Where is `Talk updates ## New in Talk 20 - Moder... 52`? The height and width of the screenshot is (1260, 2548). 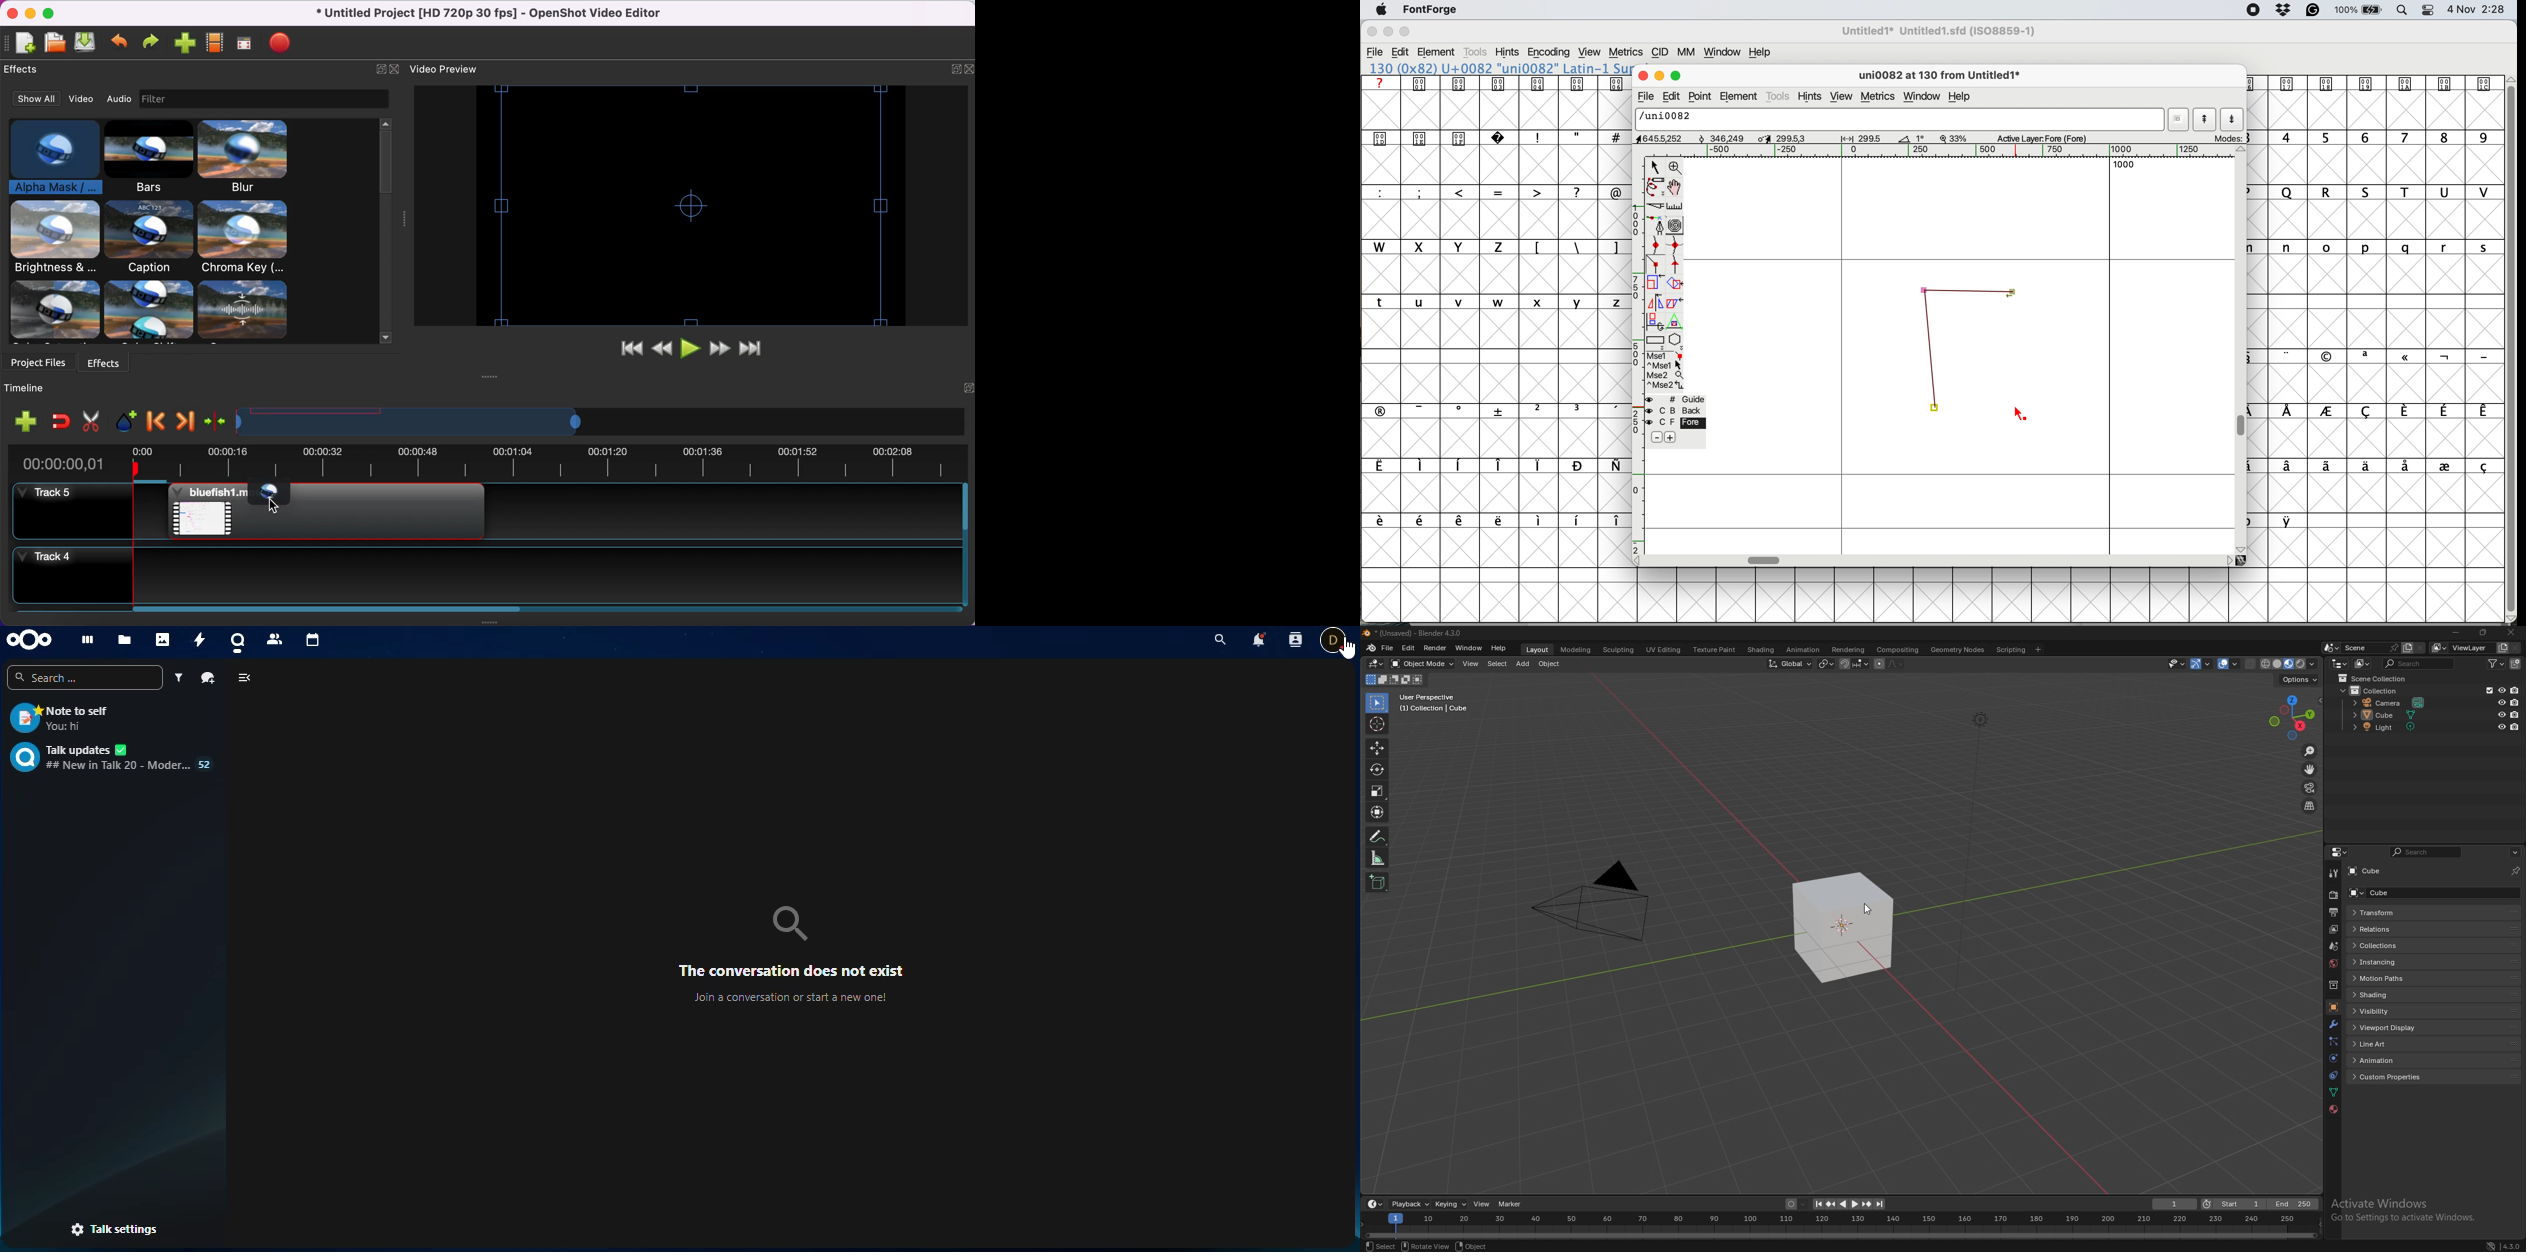
Talk updates ## New in Talk 20 - Moder... 52 is located at coordinates (113, 757).